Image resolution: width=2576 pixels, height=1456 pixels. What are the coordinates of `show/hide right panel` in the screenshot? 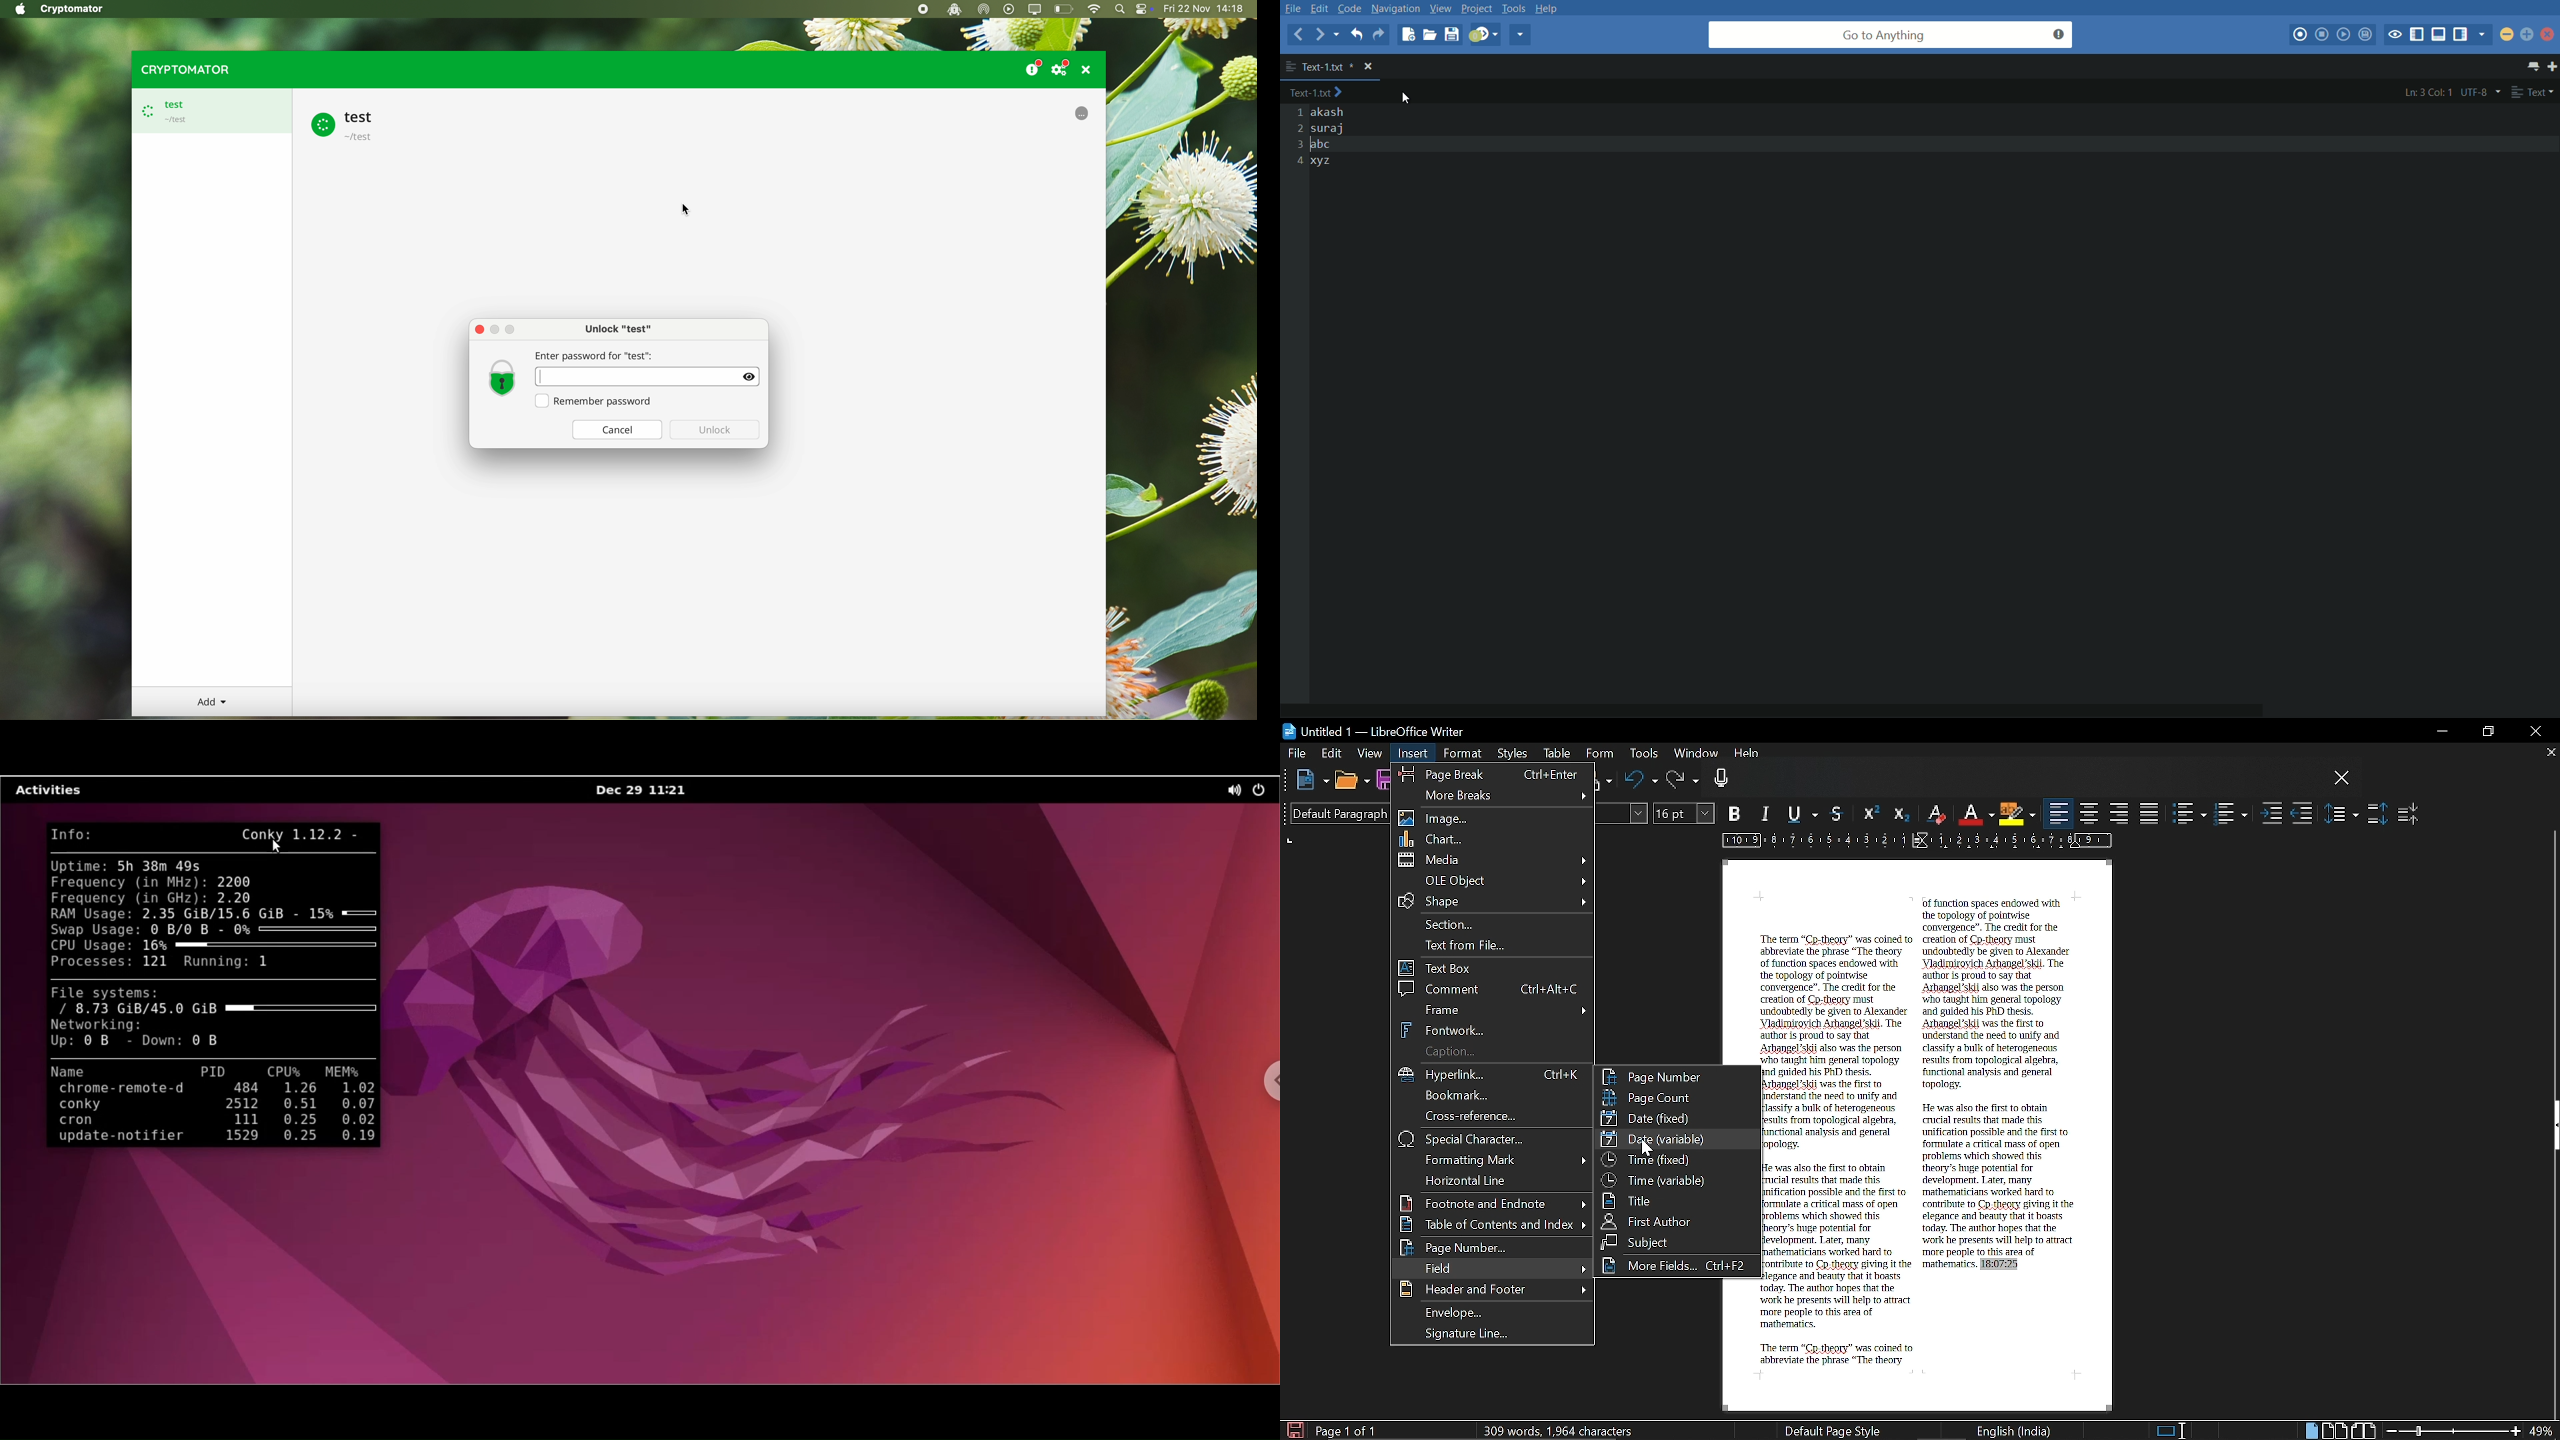 It's located at (2462, 35).